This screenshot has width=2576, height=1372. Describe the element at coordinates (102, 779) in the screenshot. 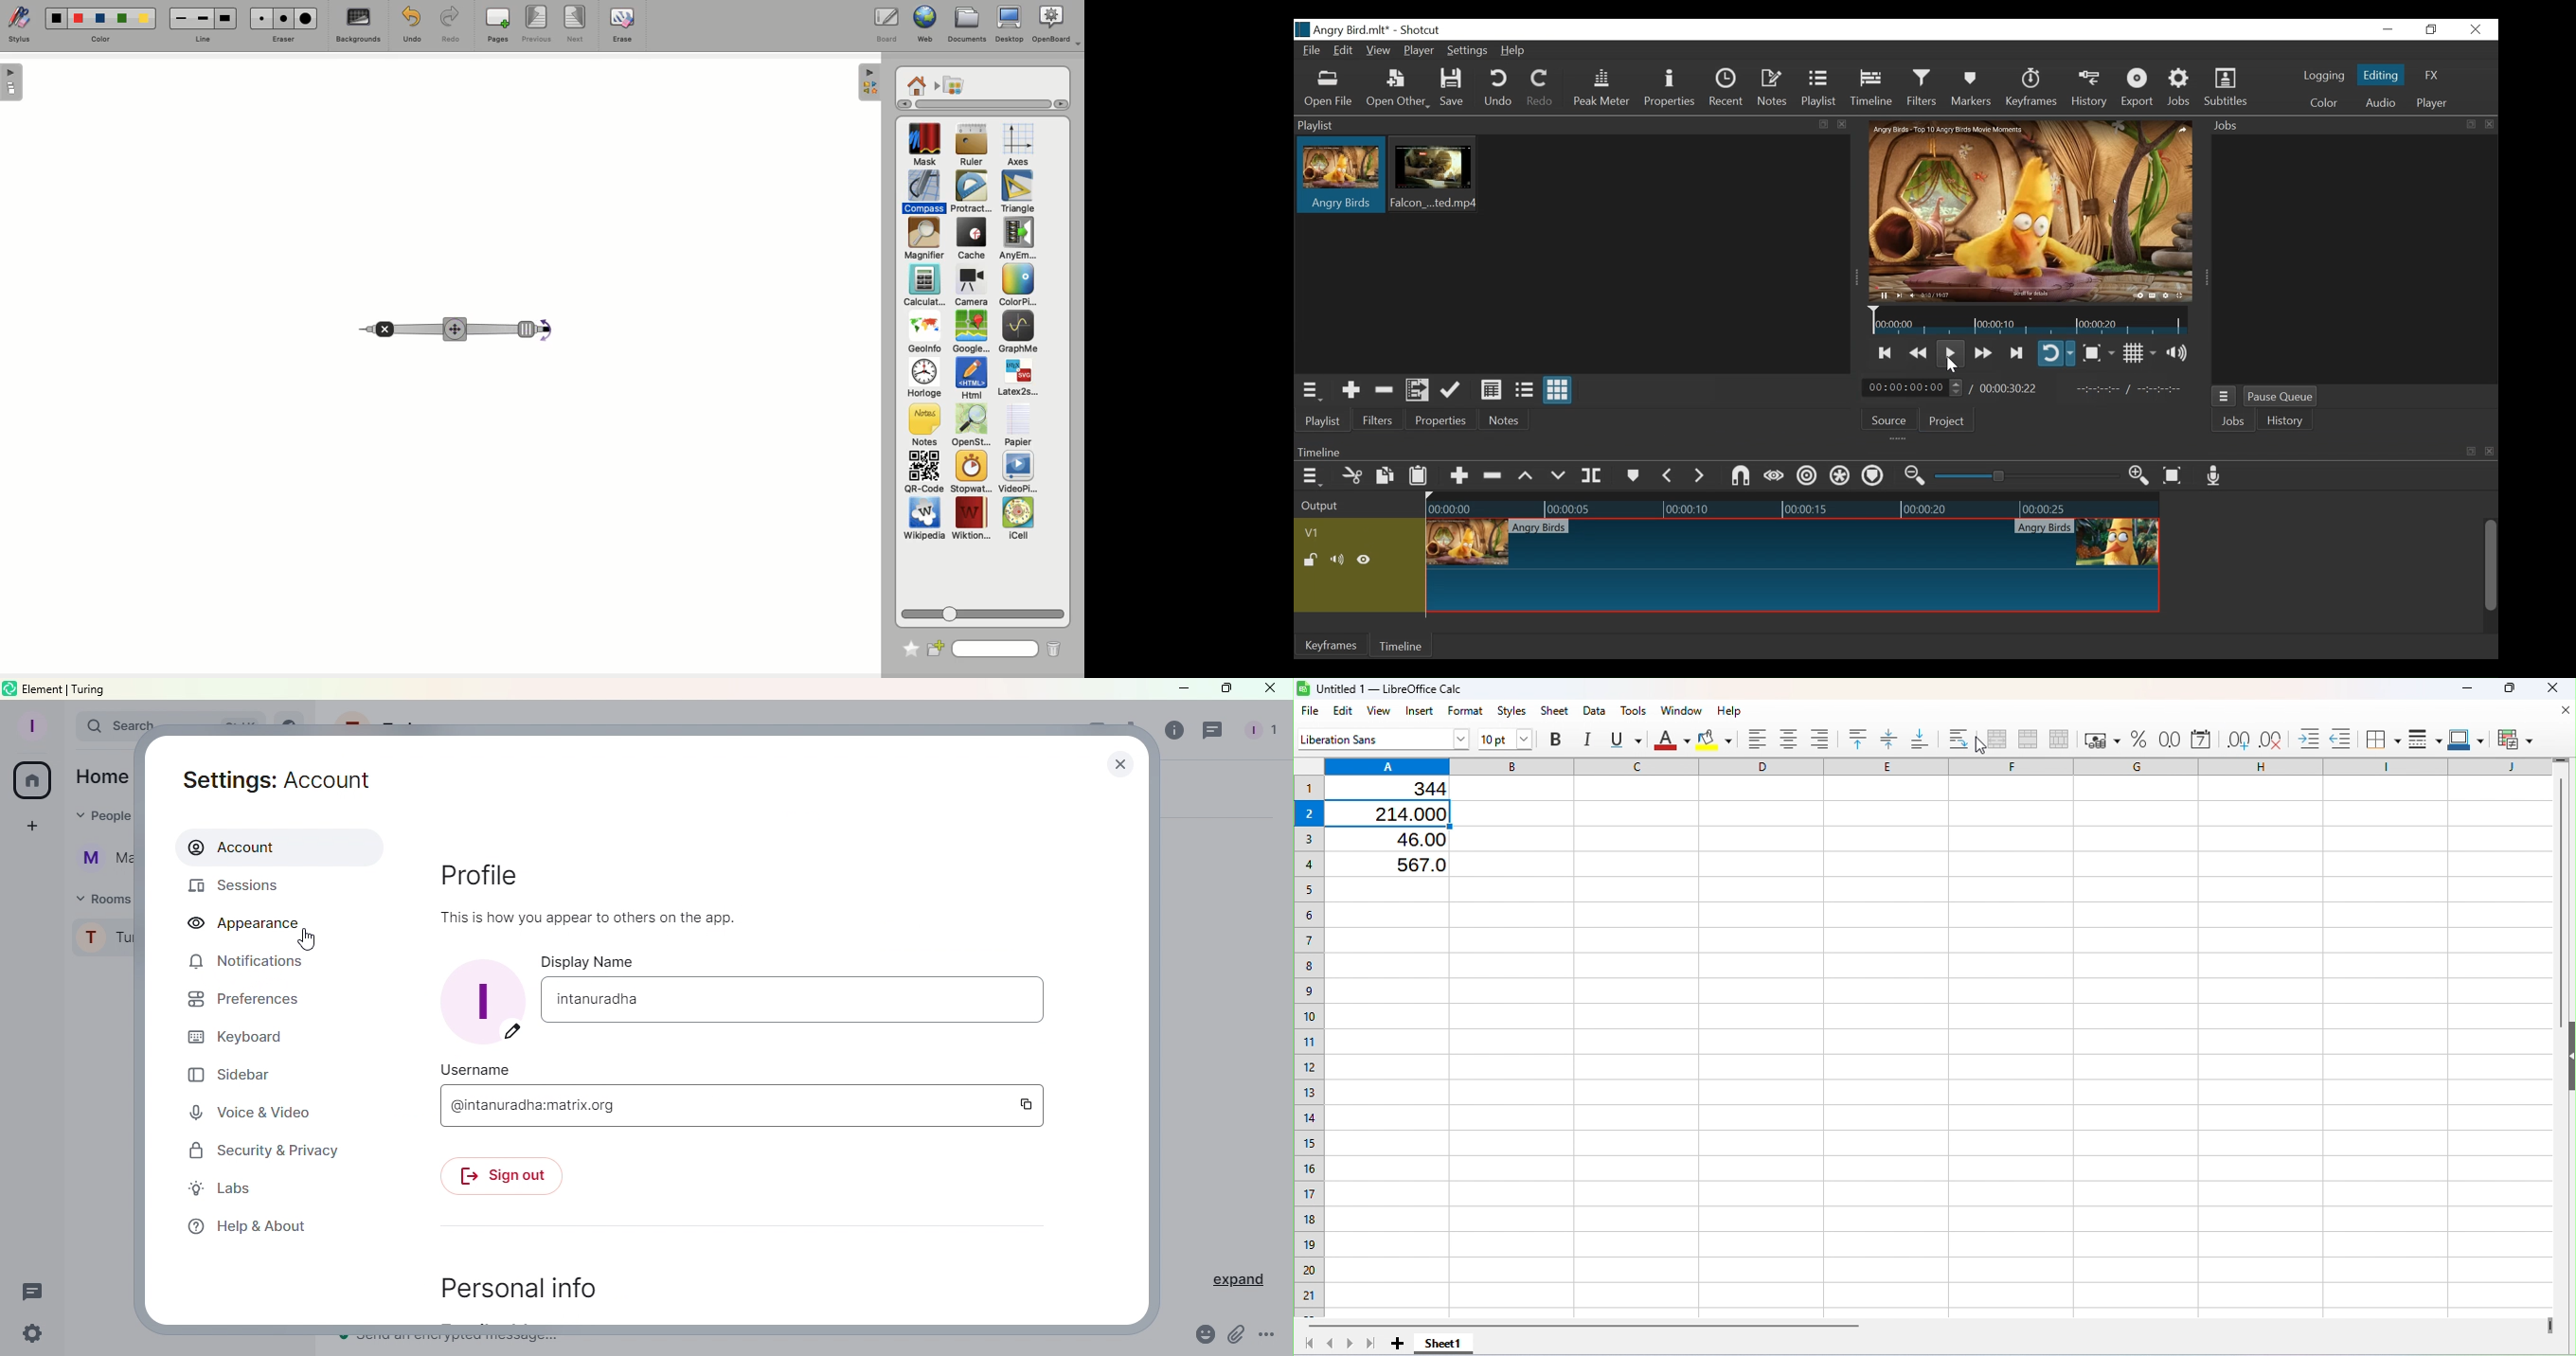

I see `Home` at that location.